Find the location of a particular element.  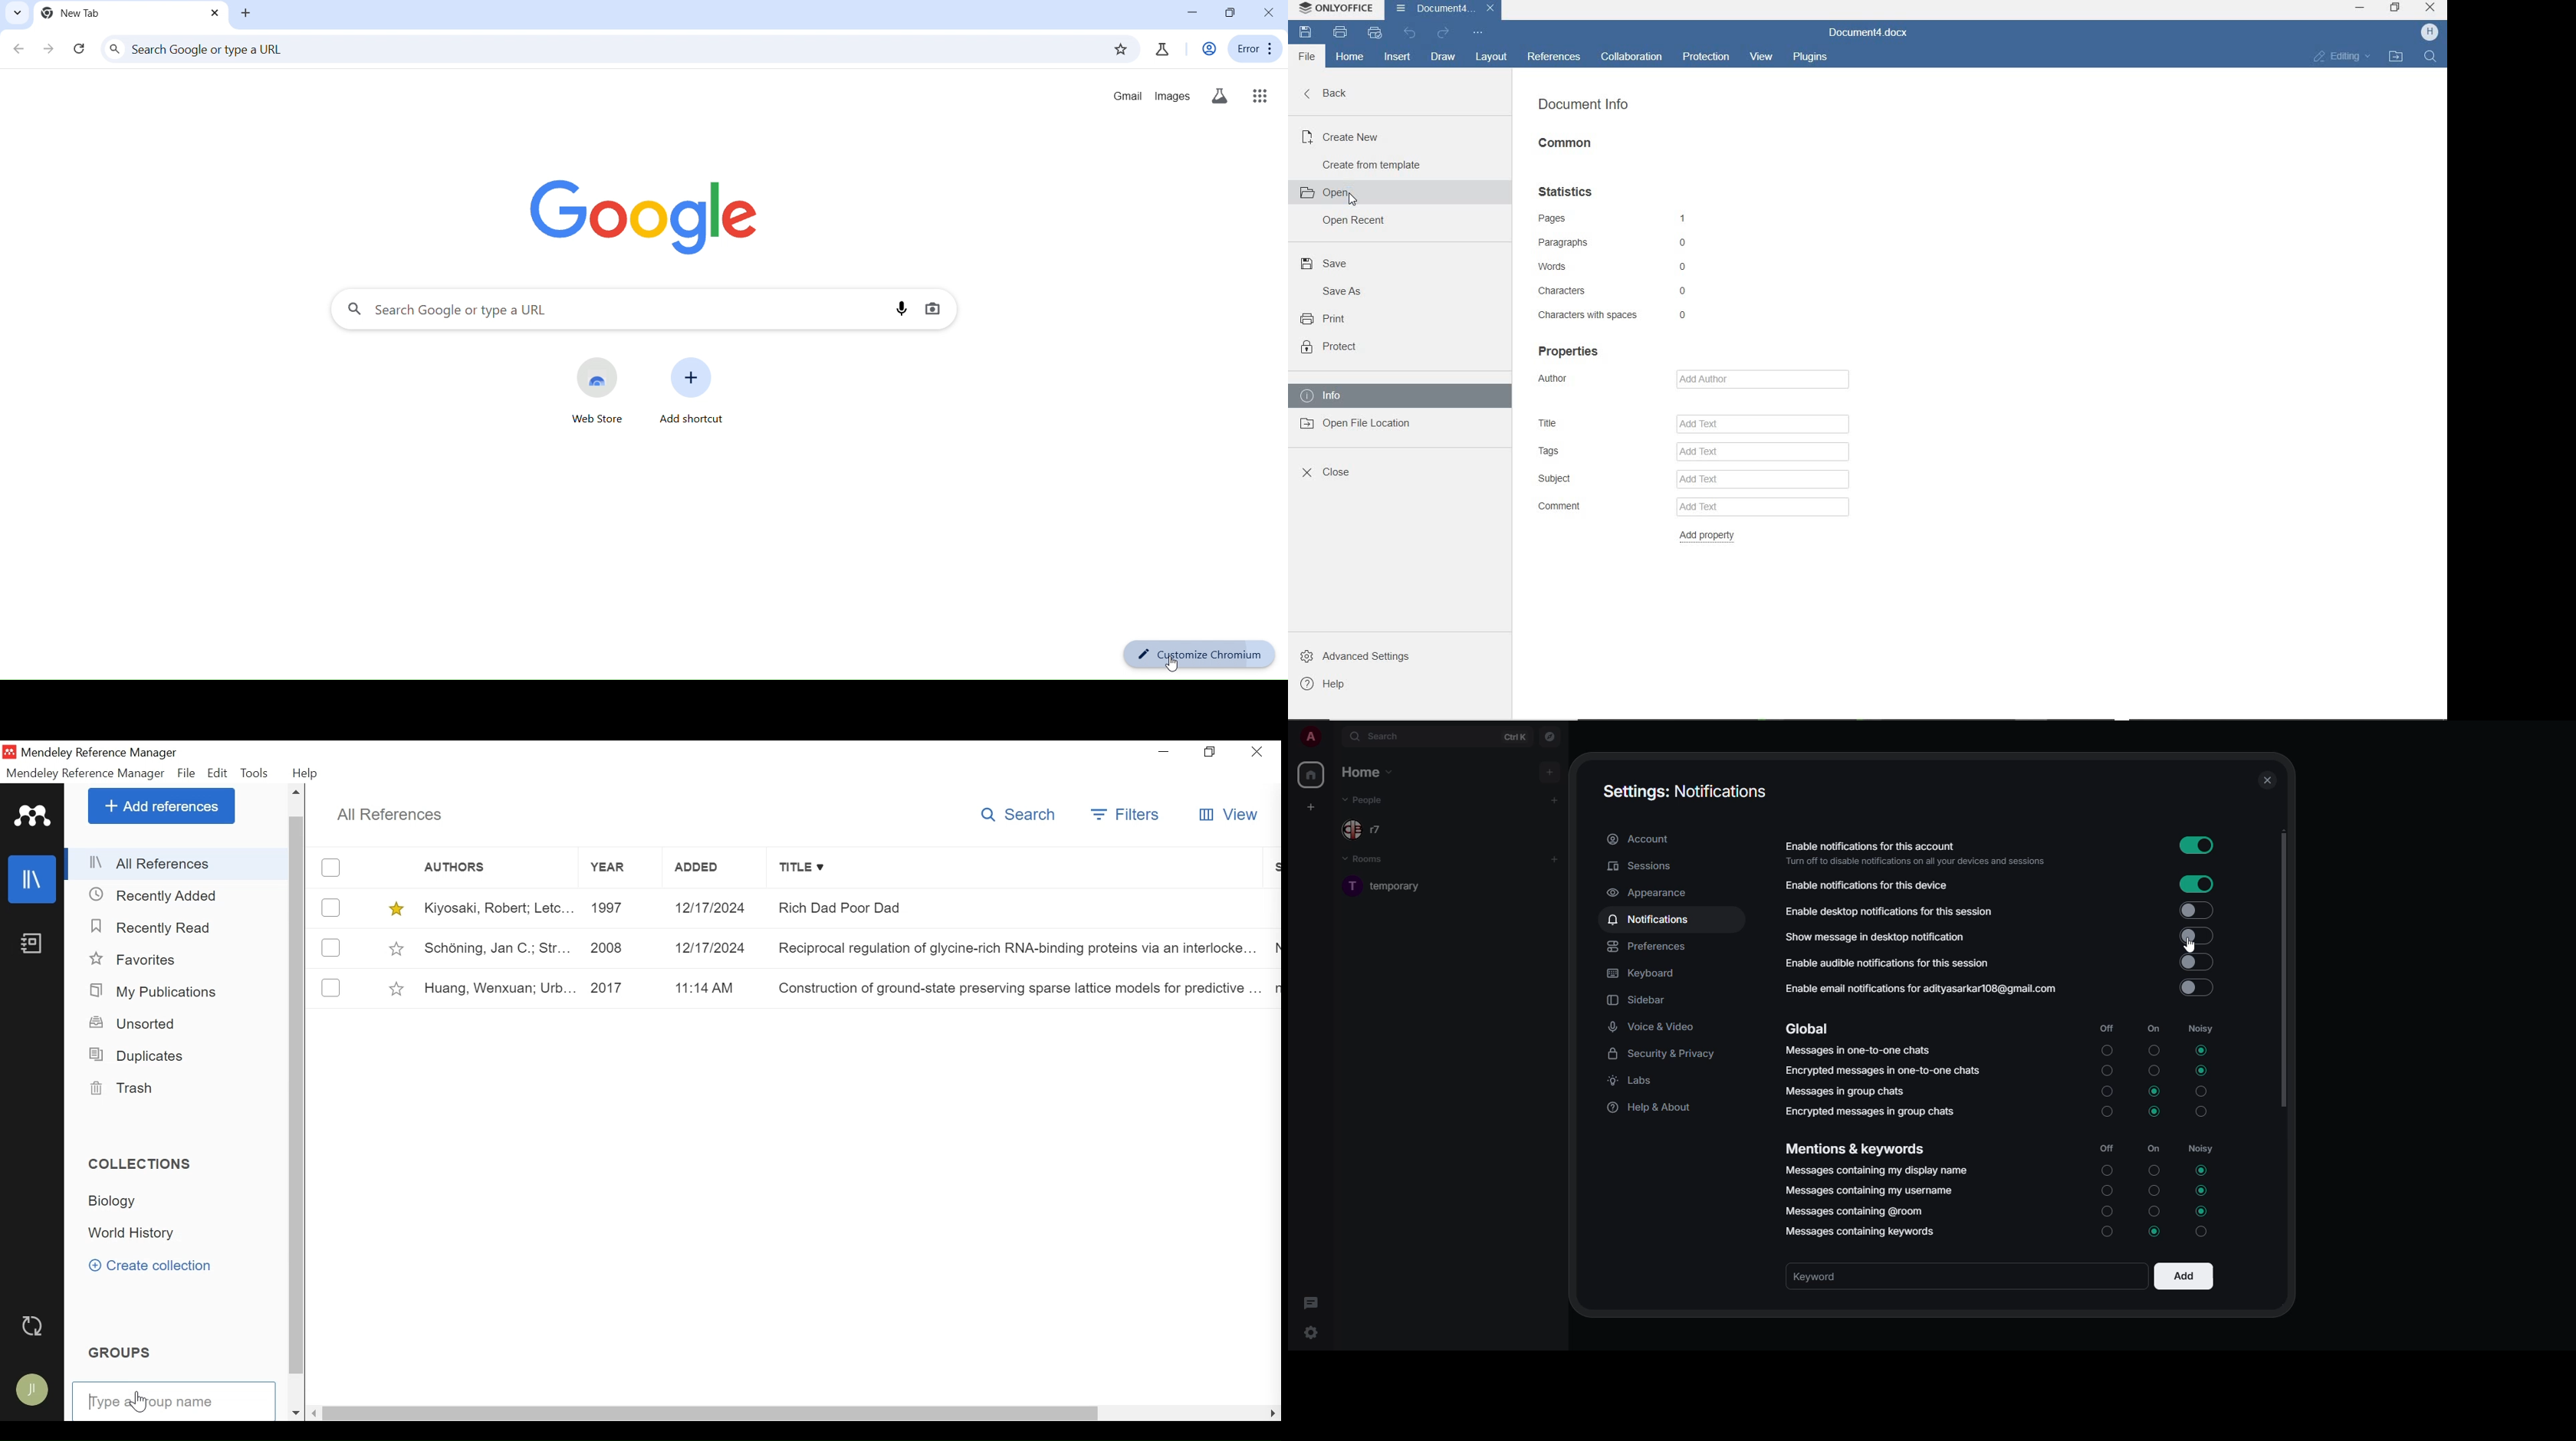

OPEN FILE LOCATION is located at coordinates (2397, 56).